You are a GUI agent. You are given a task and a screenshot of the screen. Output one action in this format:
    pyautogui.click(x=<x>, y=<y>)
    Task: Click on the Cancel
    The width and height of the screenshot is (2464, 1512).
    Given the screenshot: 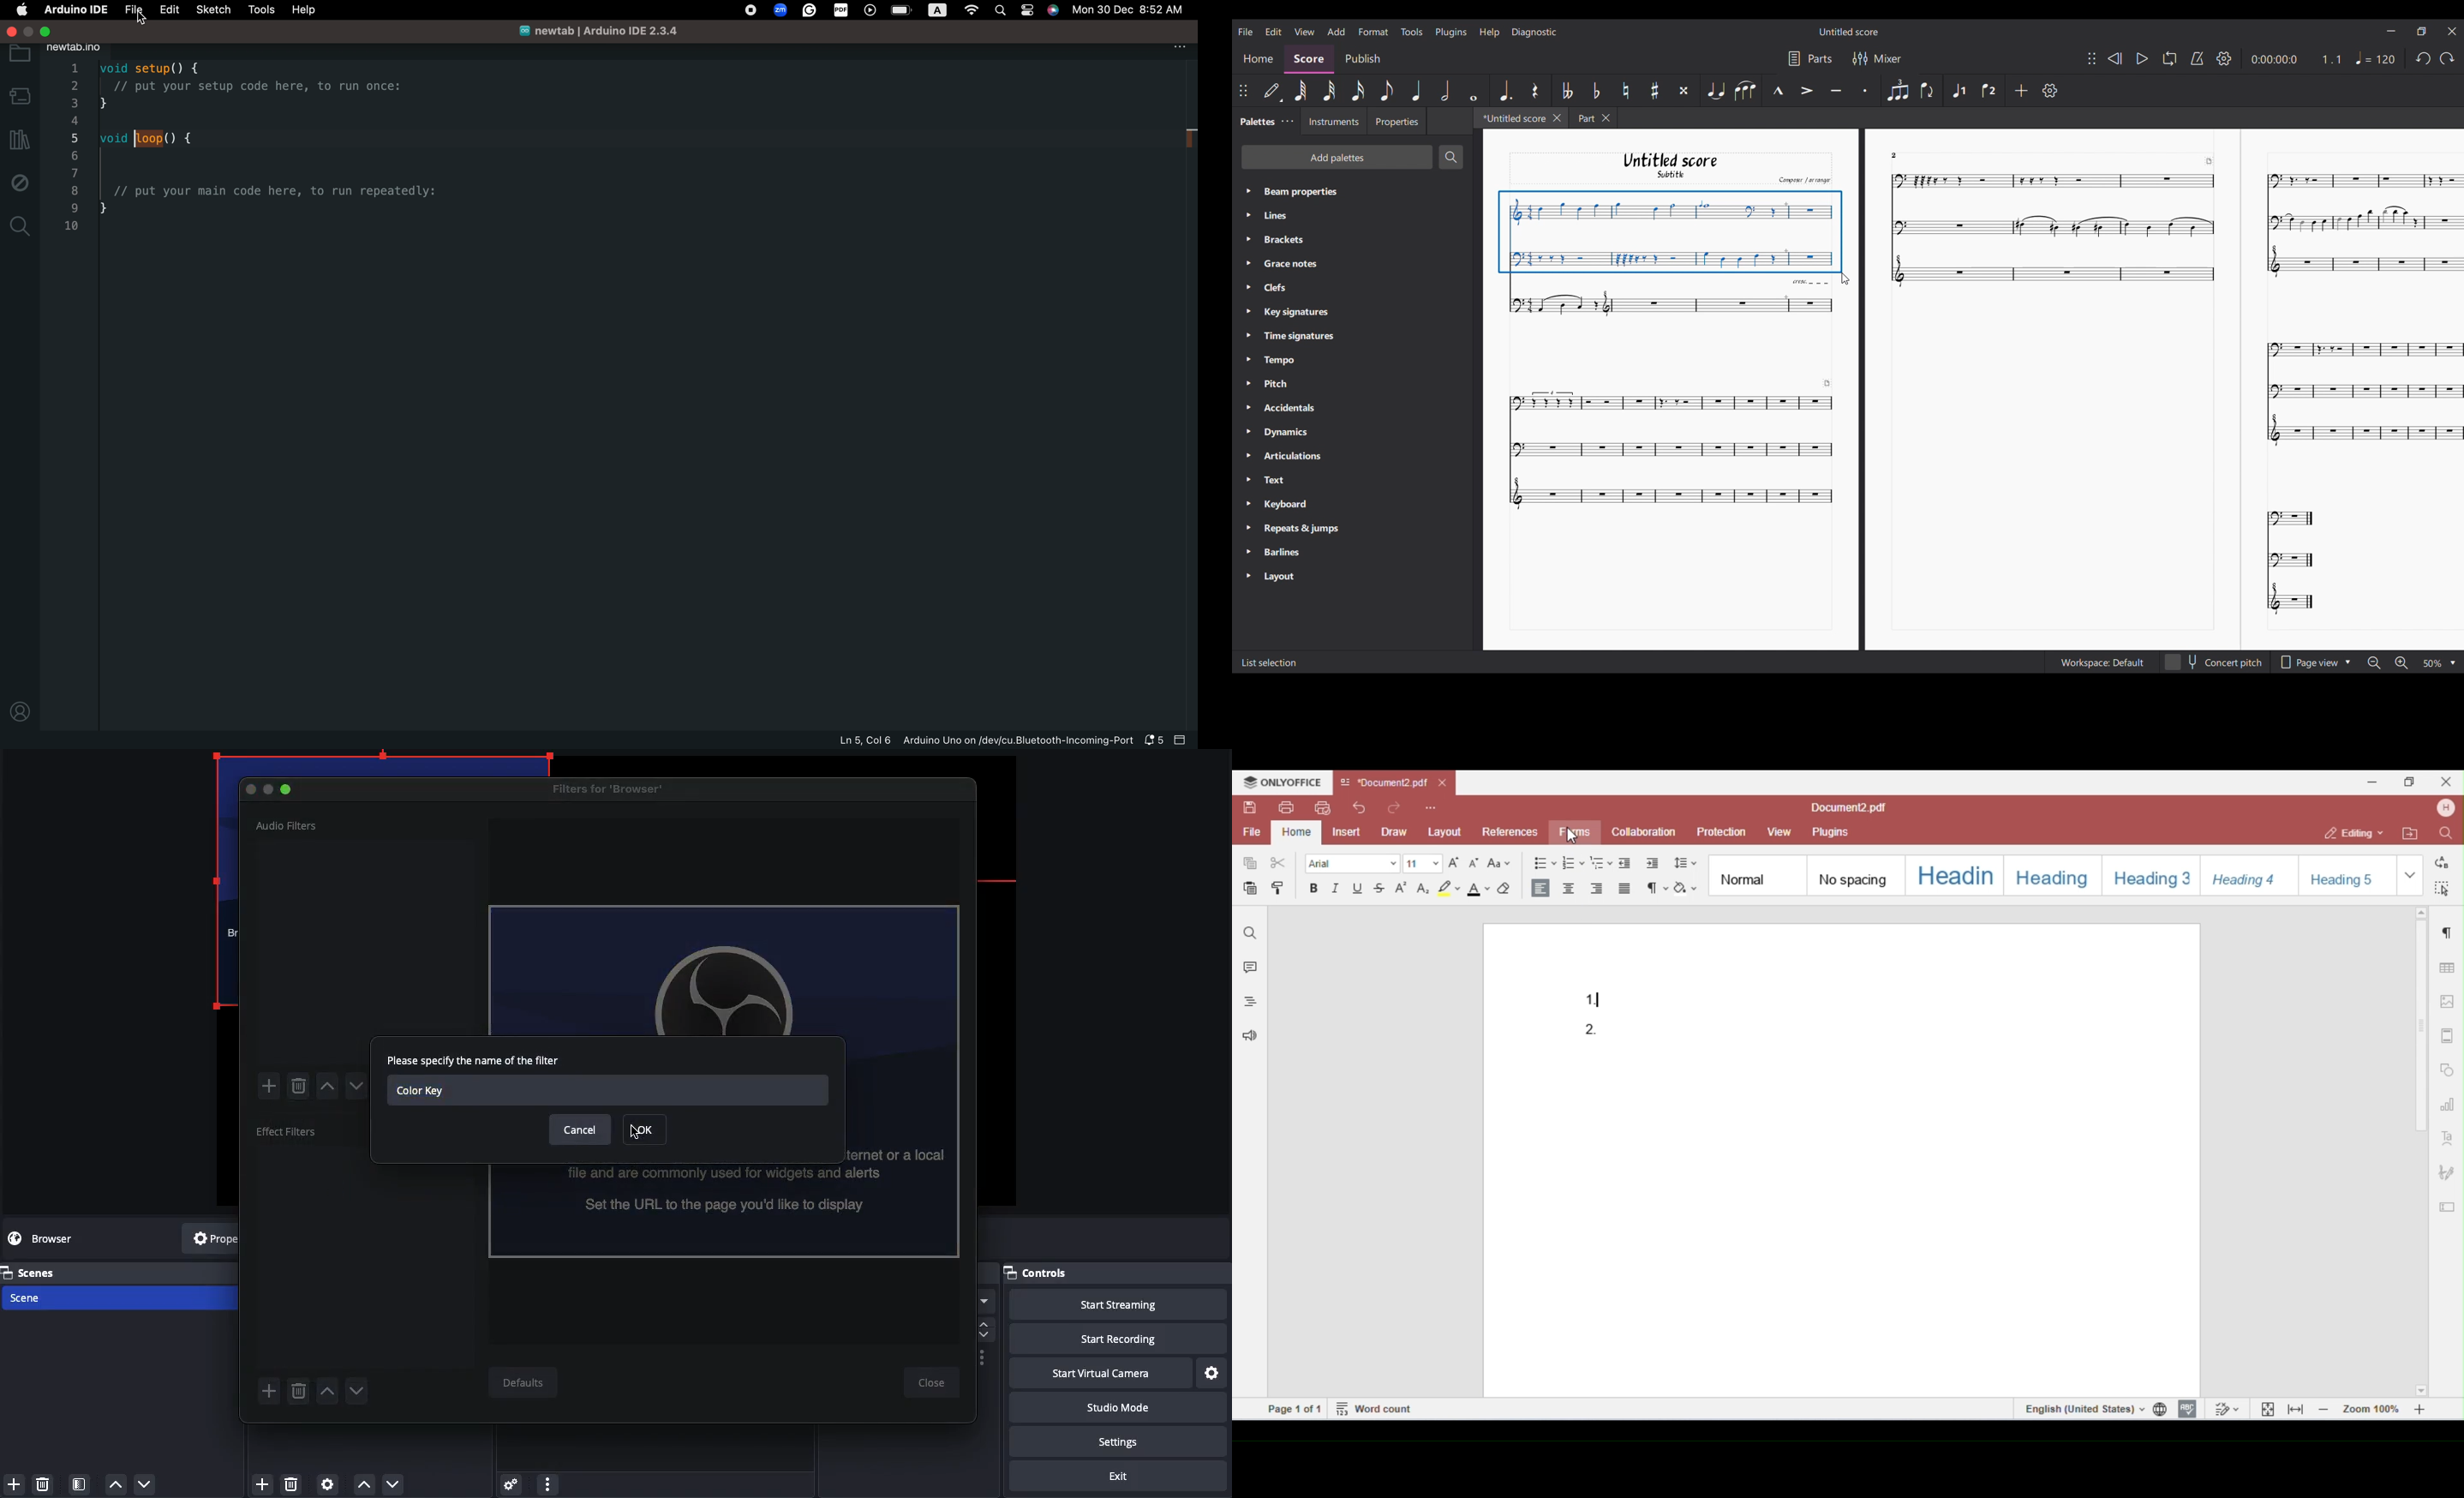 What is the action you would take?
    pyautogui.click(x=581, y=1129)
    